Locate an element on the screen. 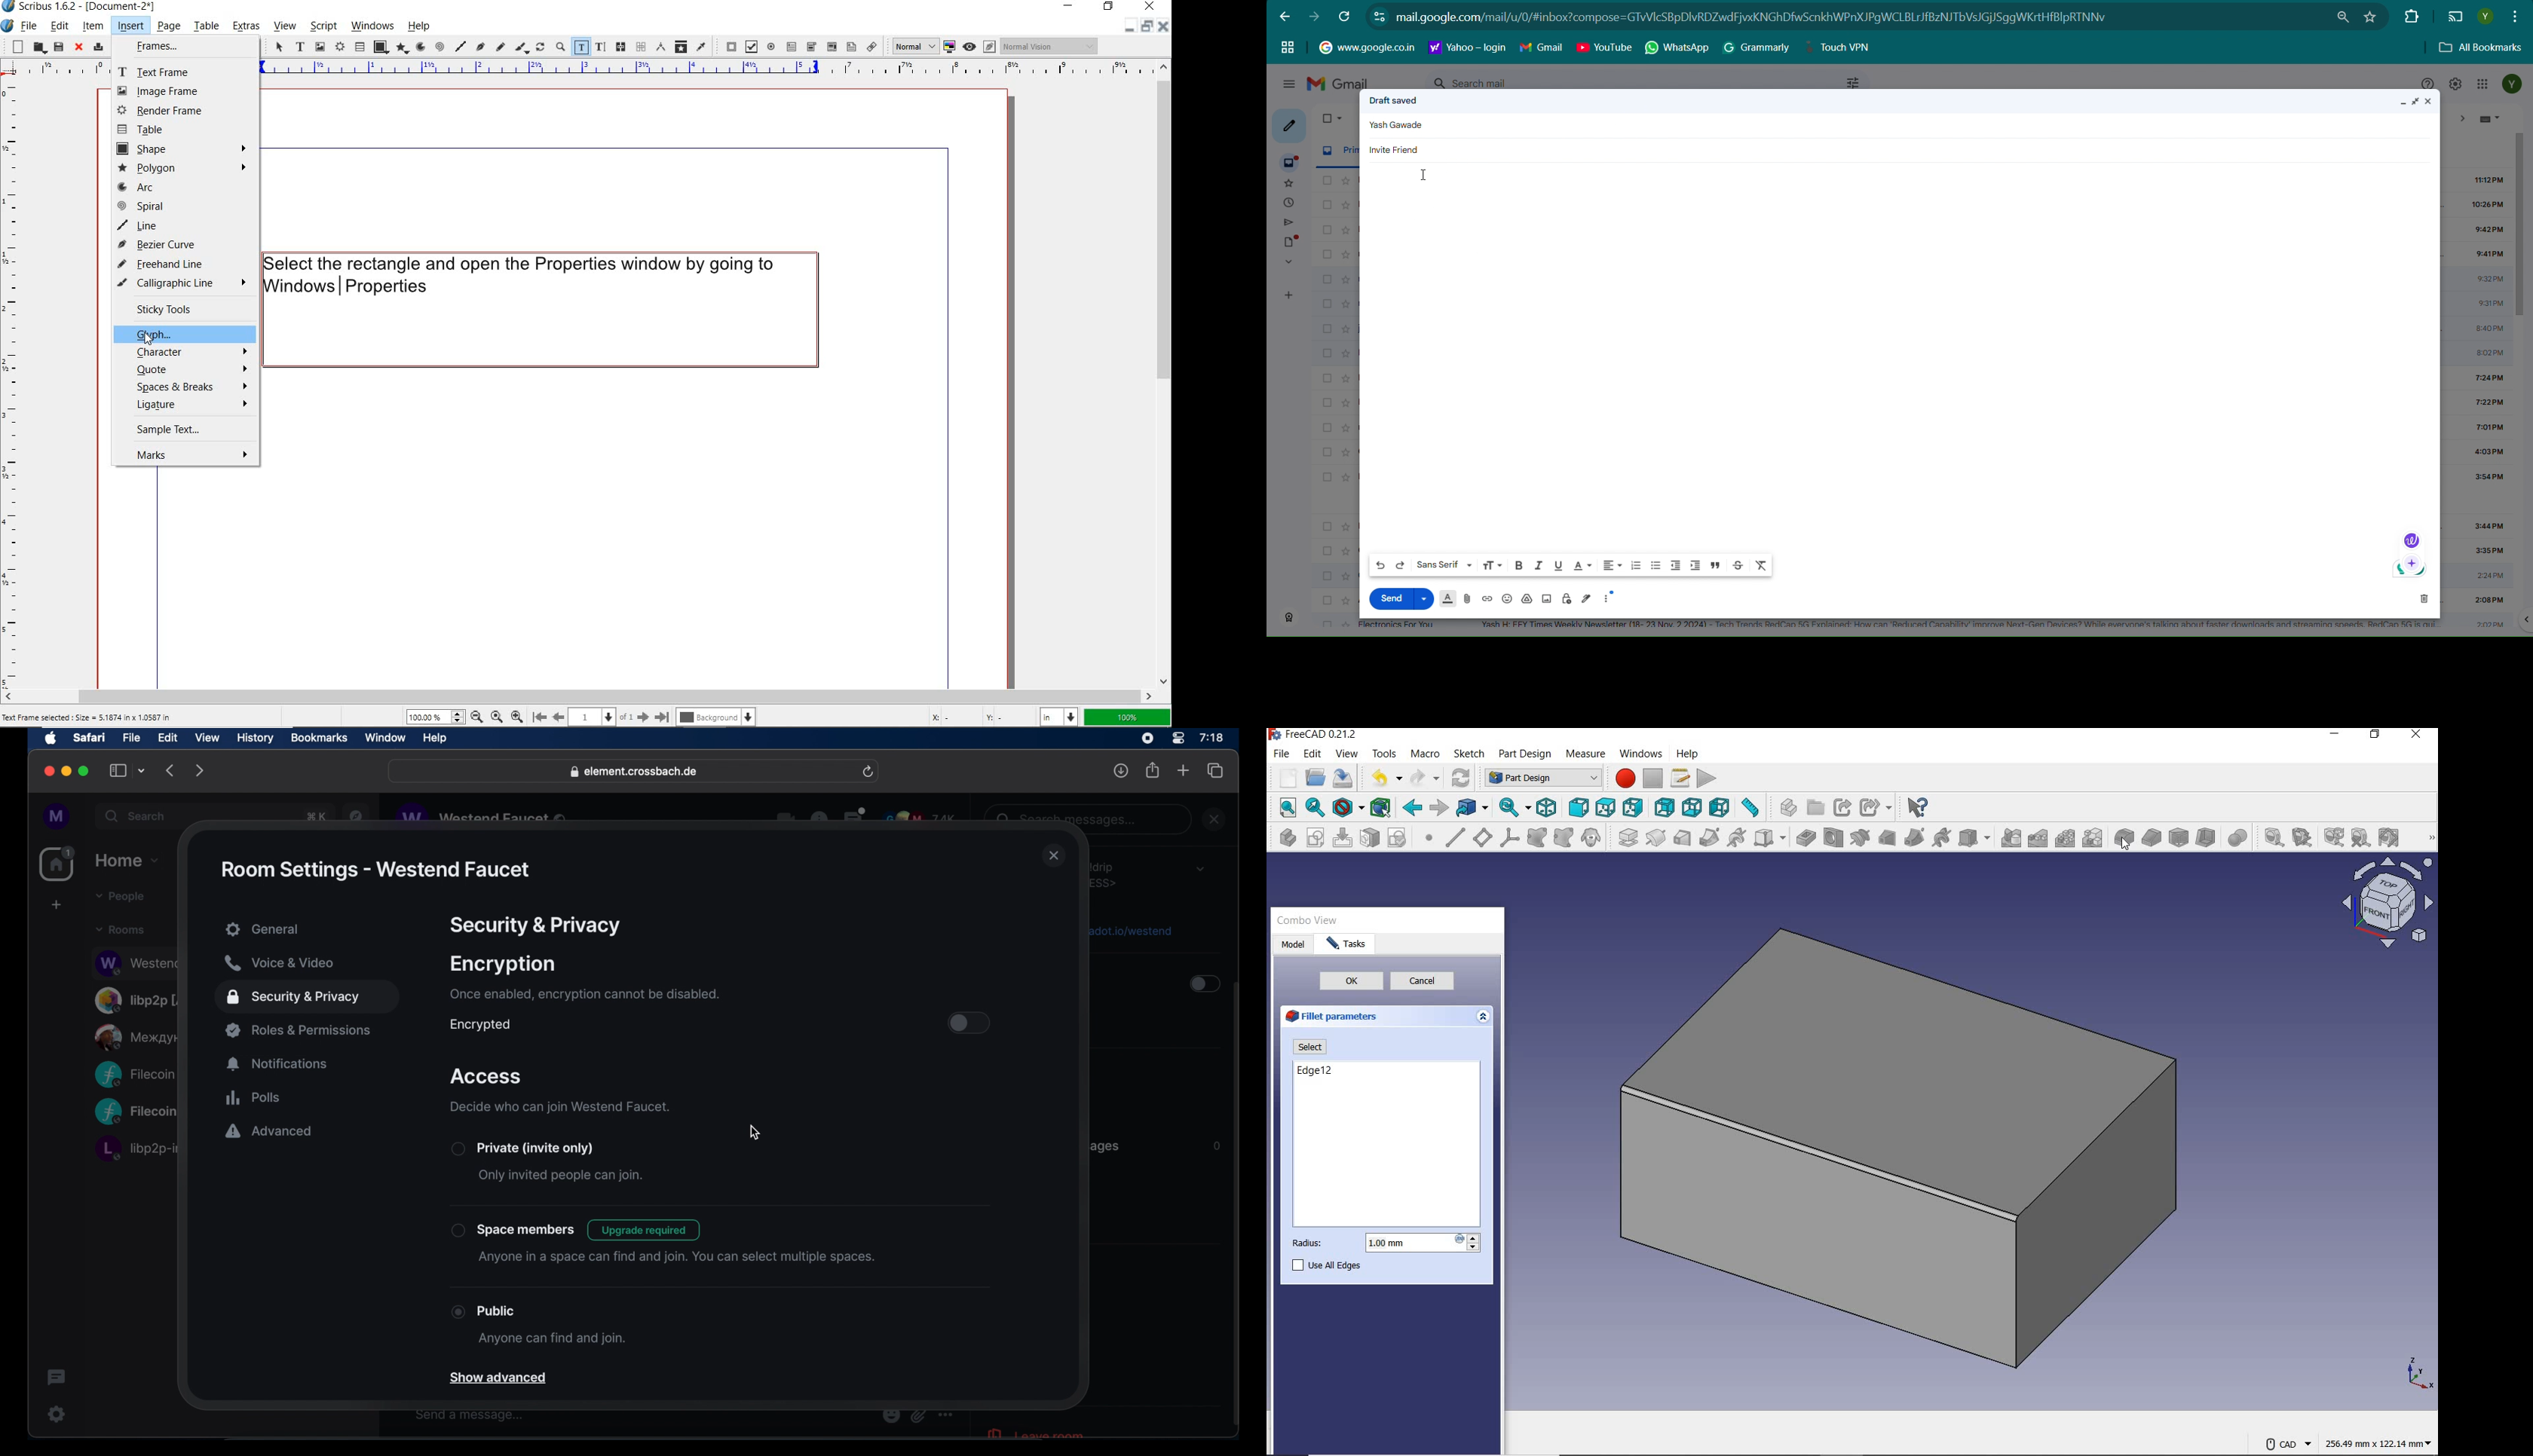 The width and height of the screenshot is (2548, 1456). back is located at coordinates (1413, 809).